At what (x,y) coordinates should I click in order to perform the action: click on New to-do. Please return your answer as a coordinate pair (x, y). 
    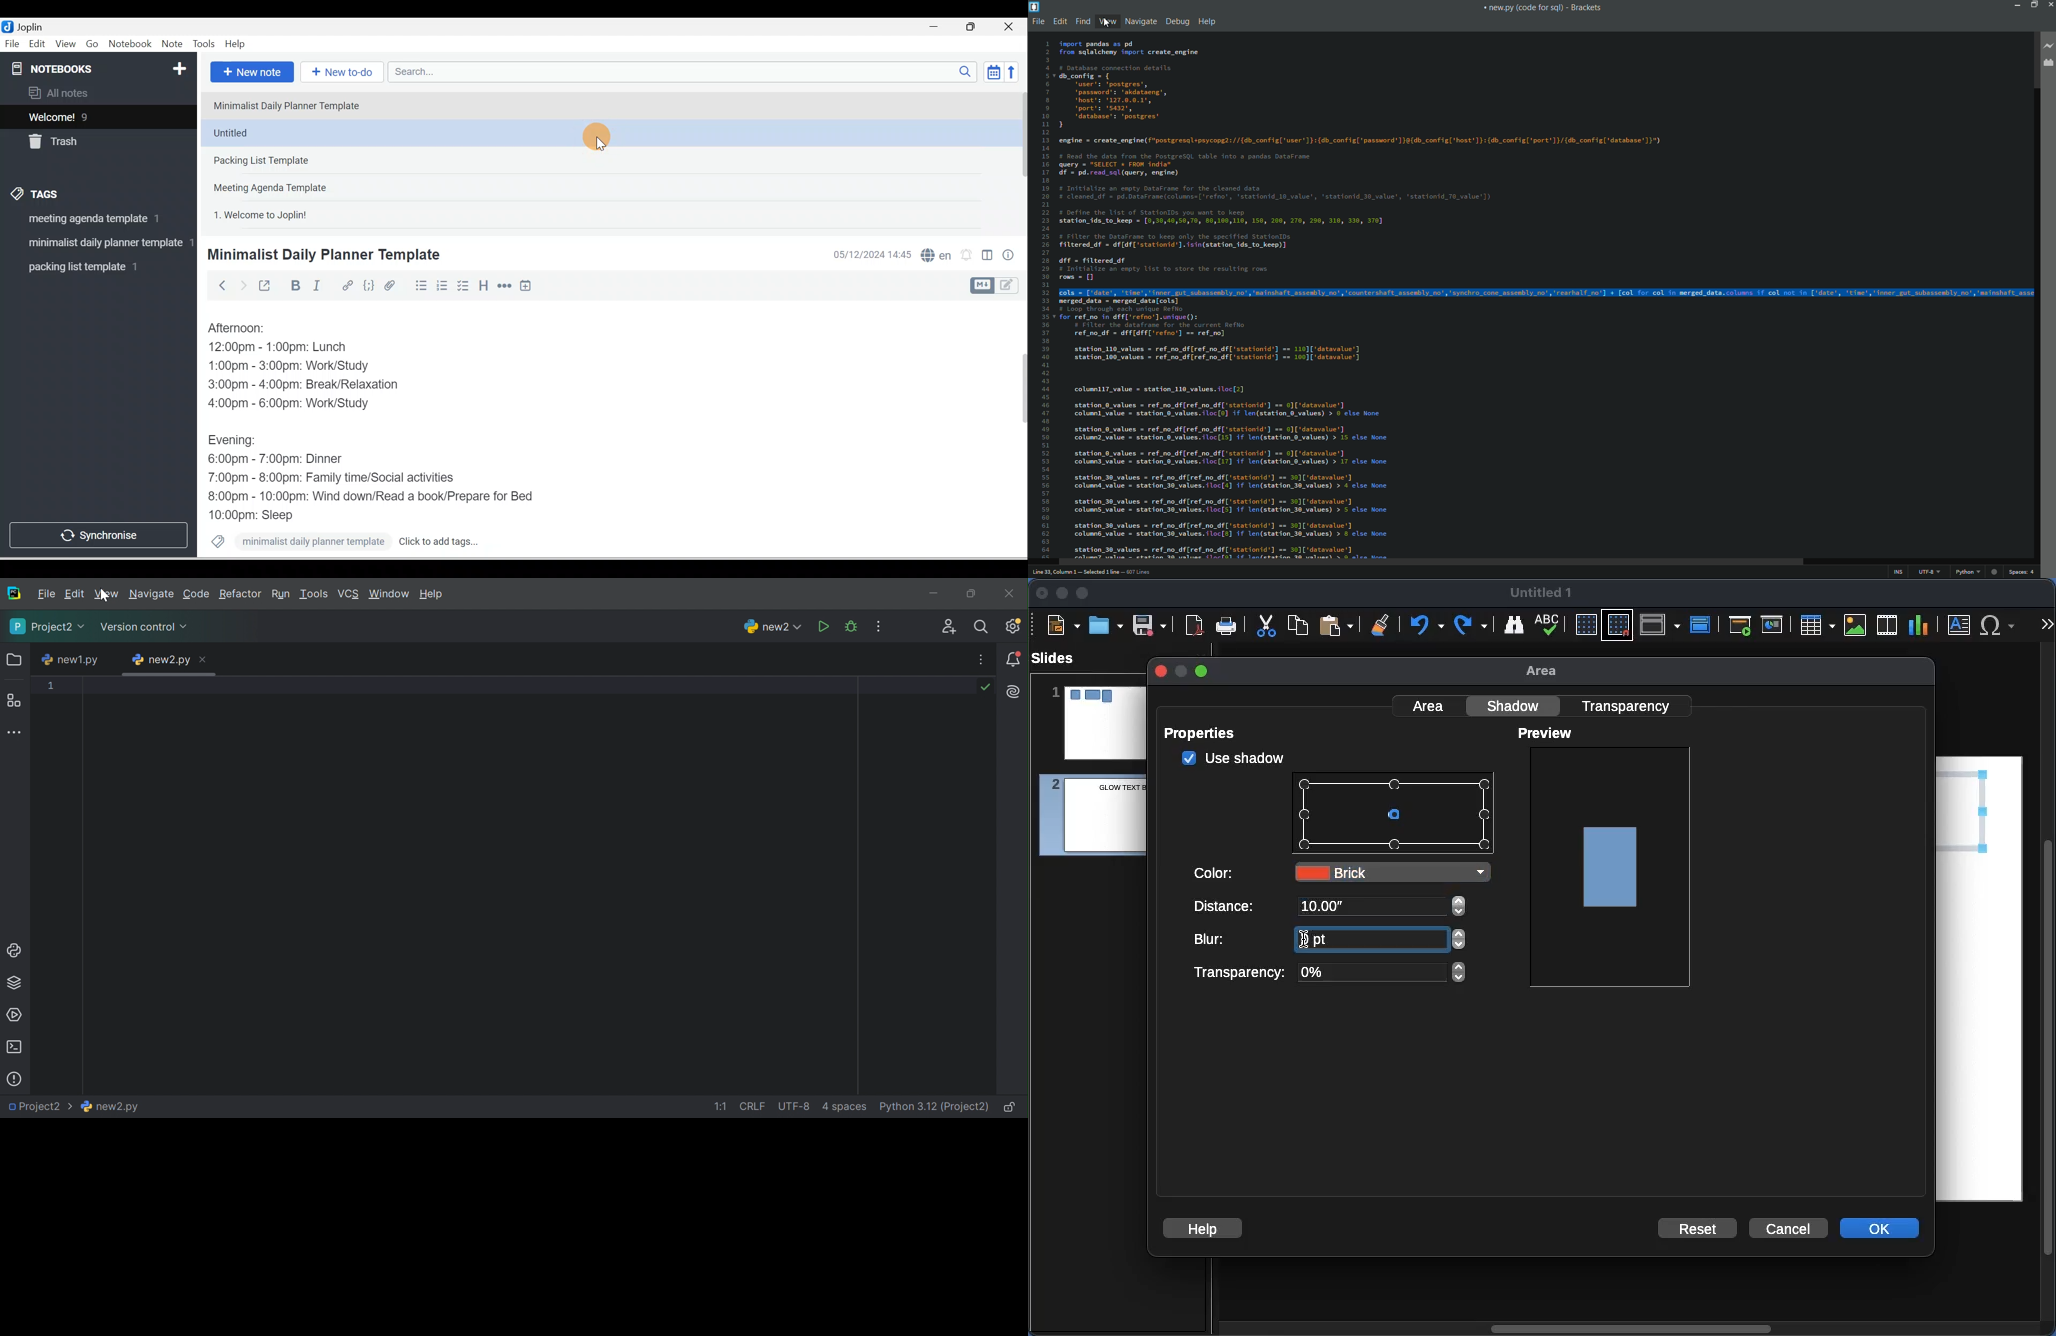
    Looking at the image, I should click on (339, 73).